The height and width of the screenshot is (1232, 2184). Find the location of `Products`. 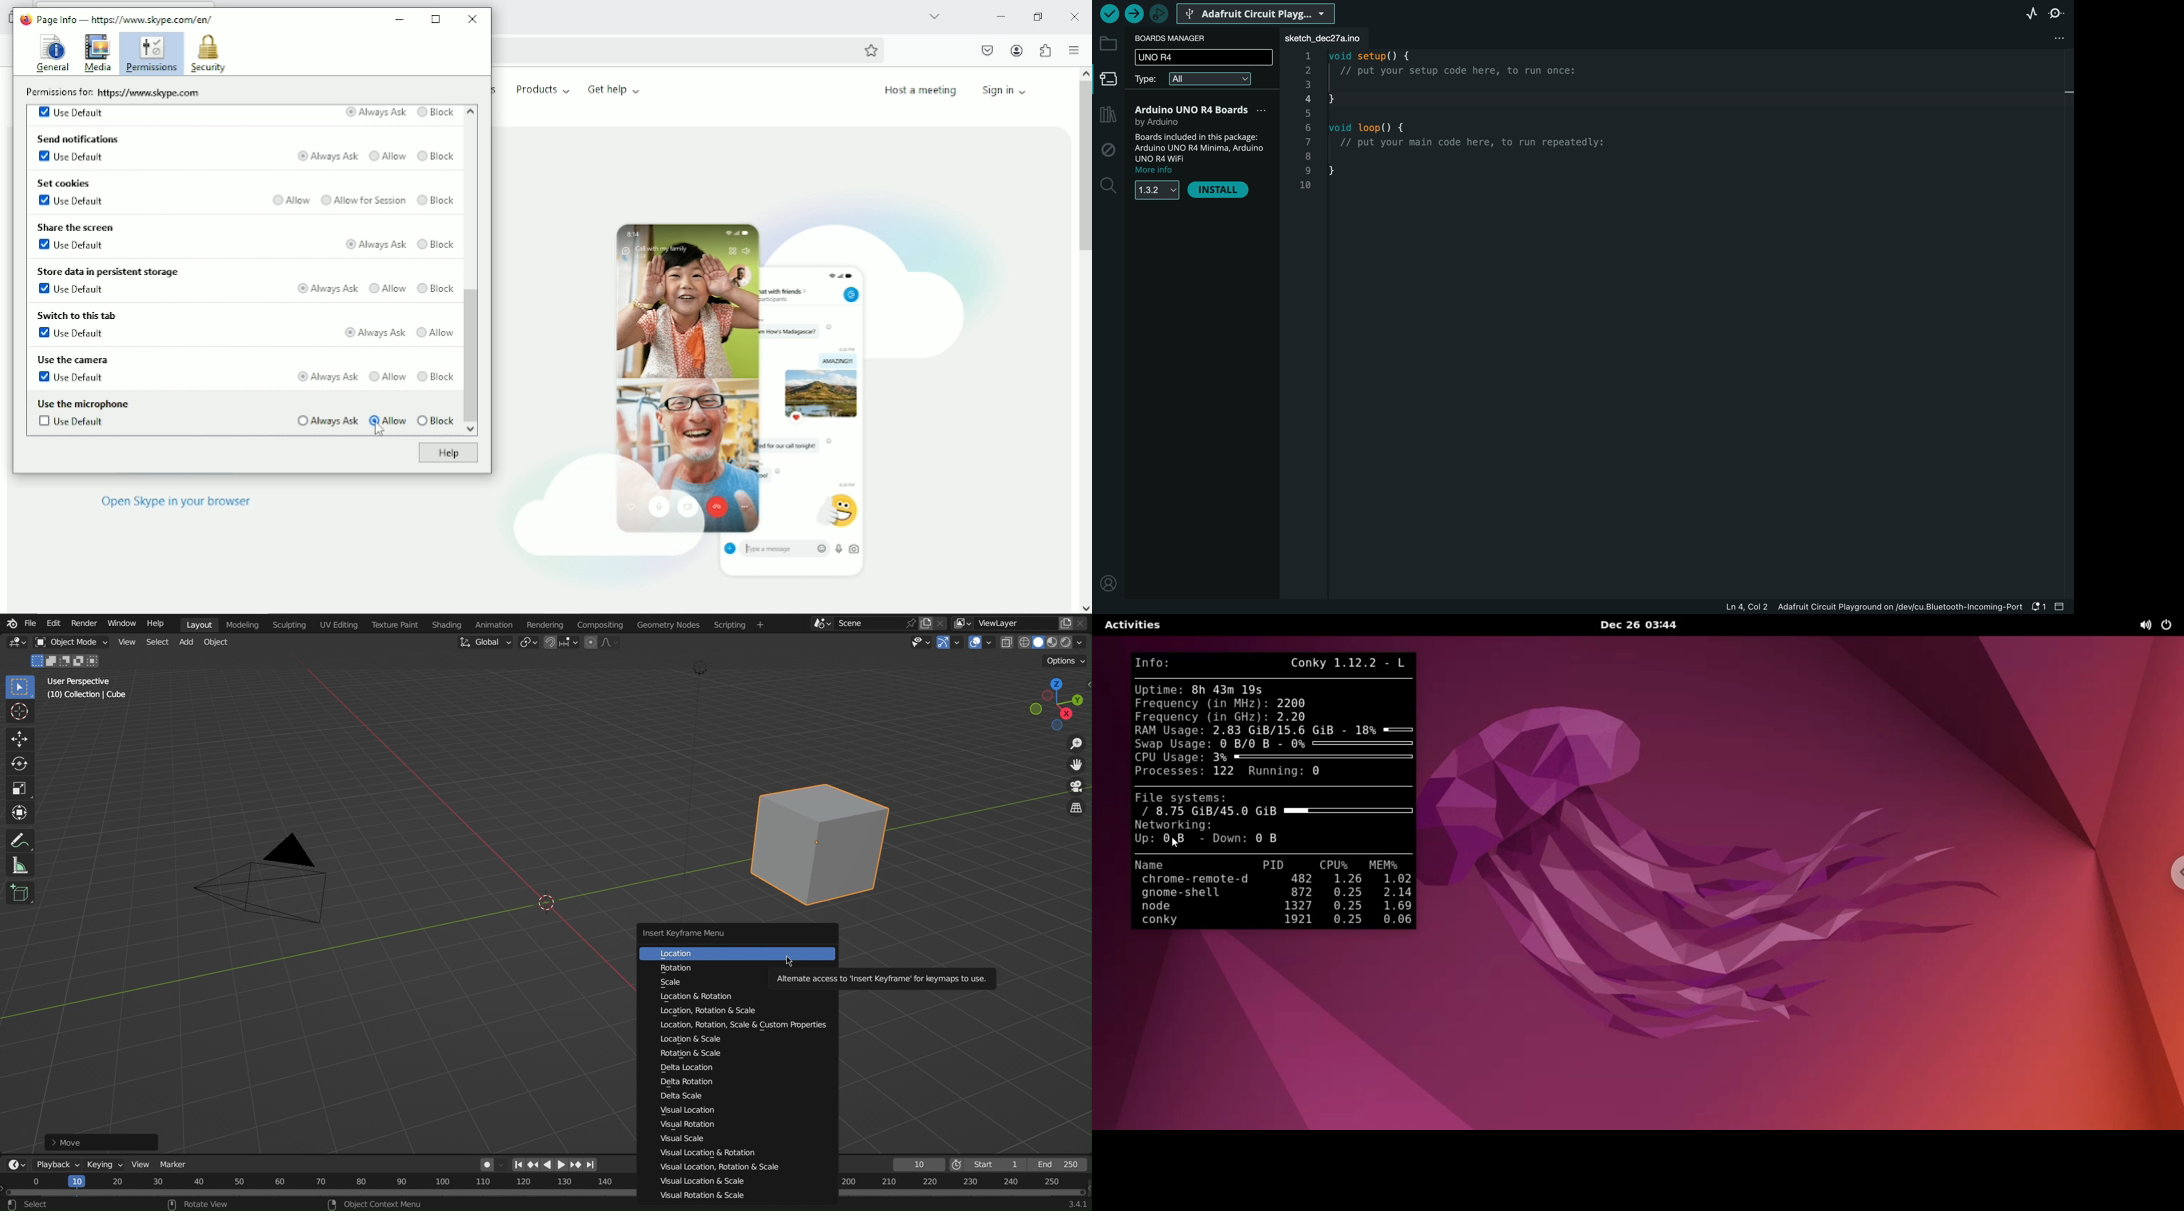

Products is located at coordinates (543, 89).